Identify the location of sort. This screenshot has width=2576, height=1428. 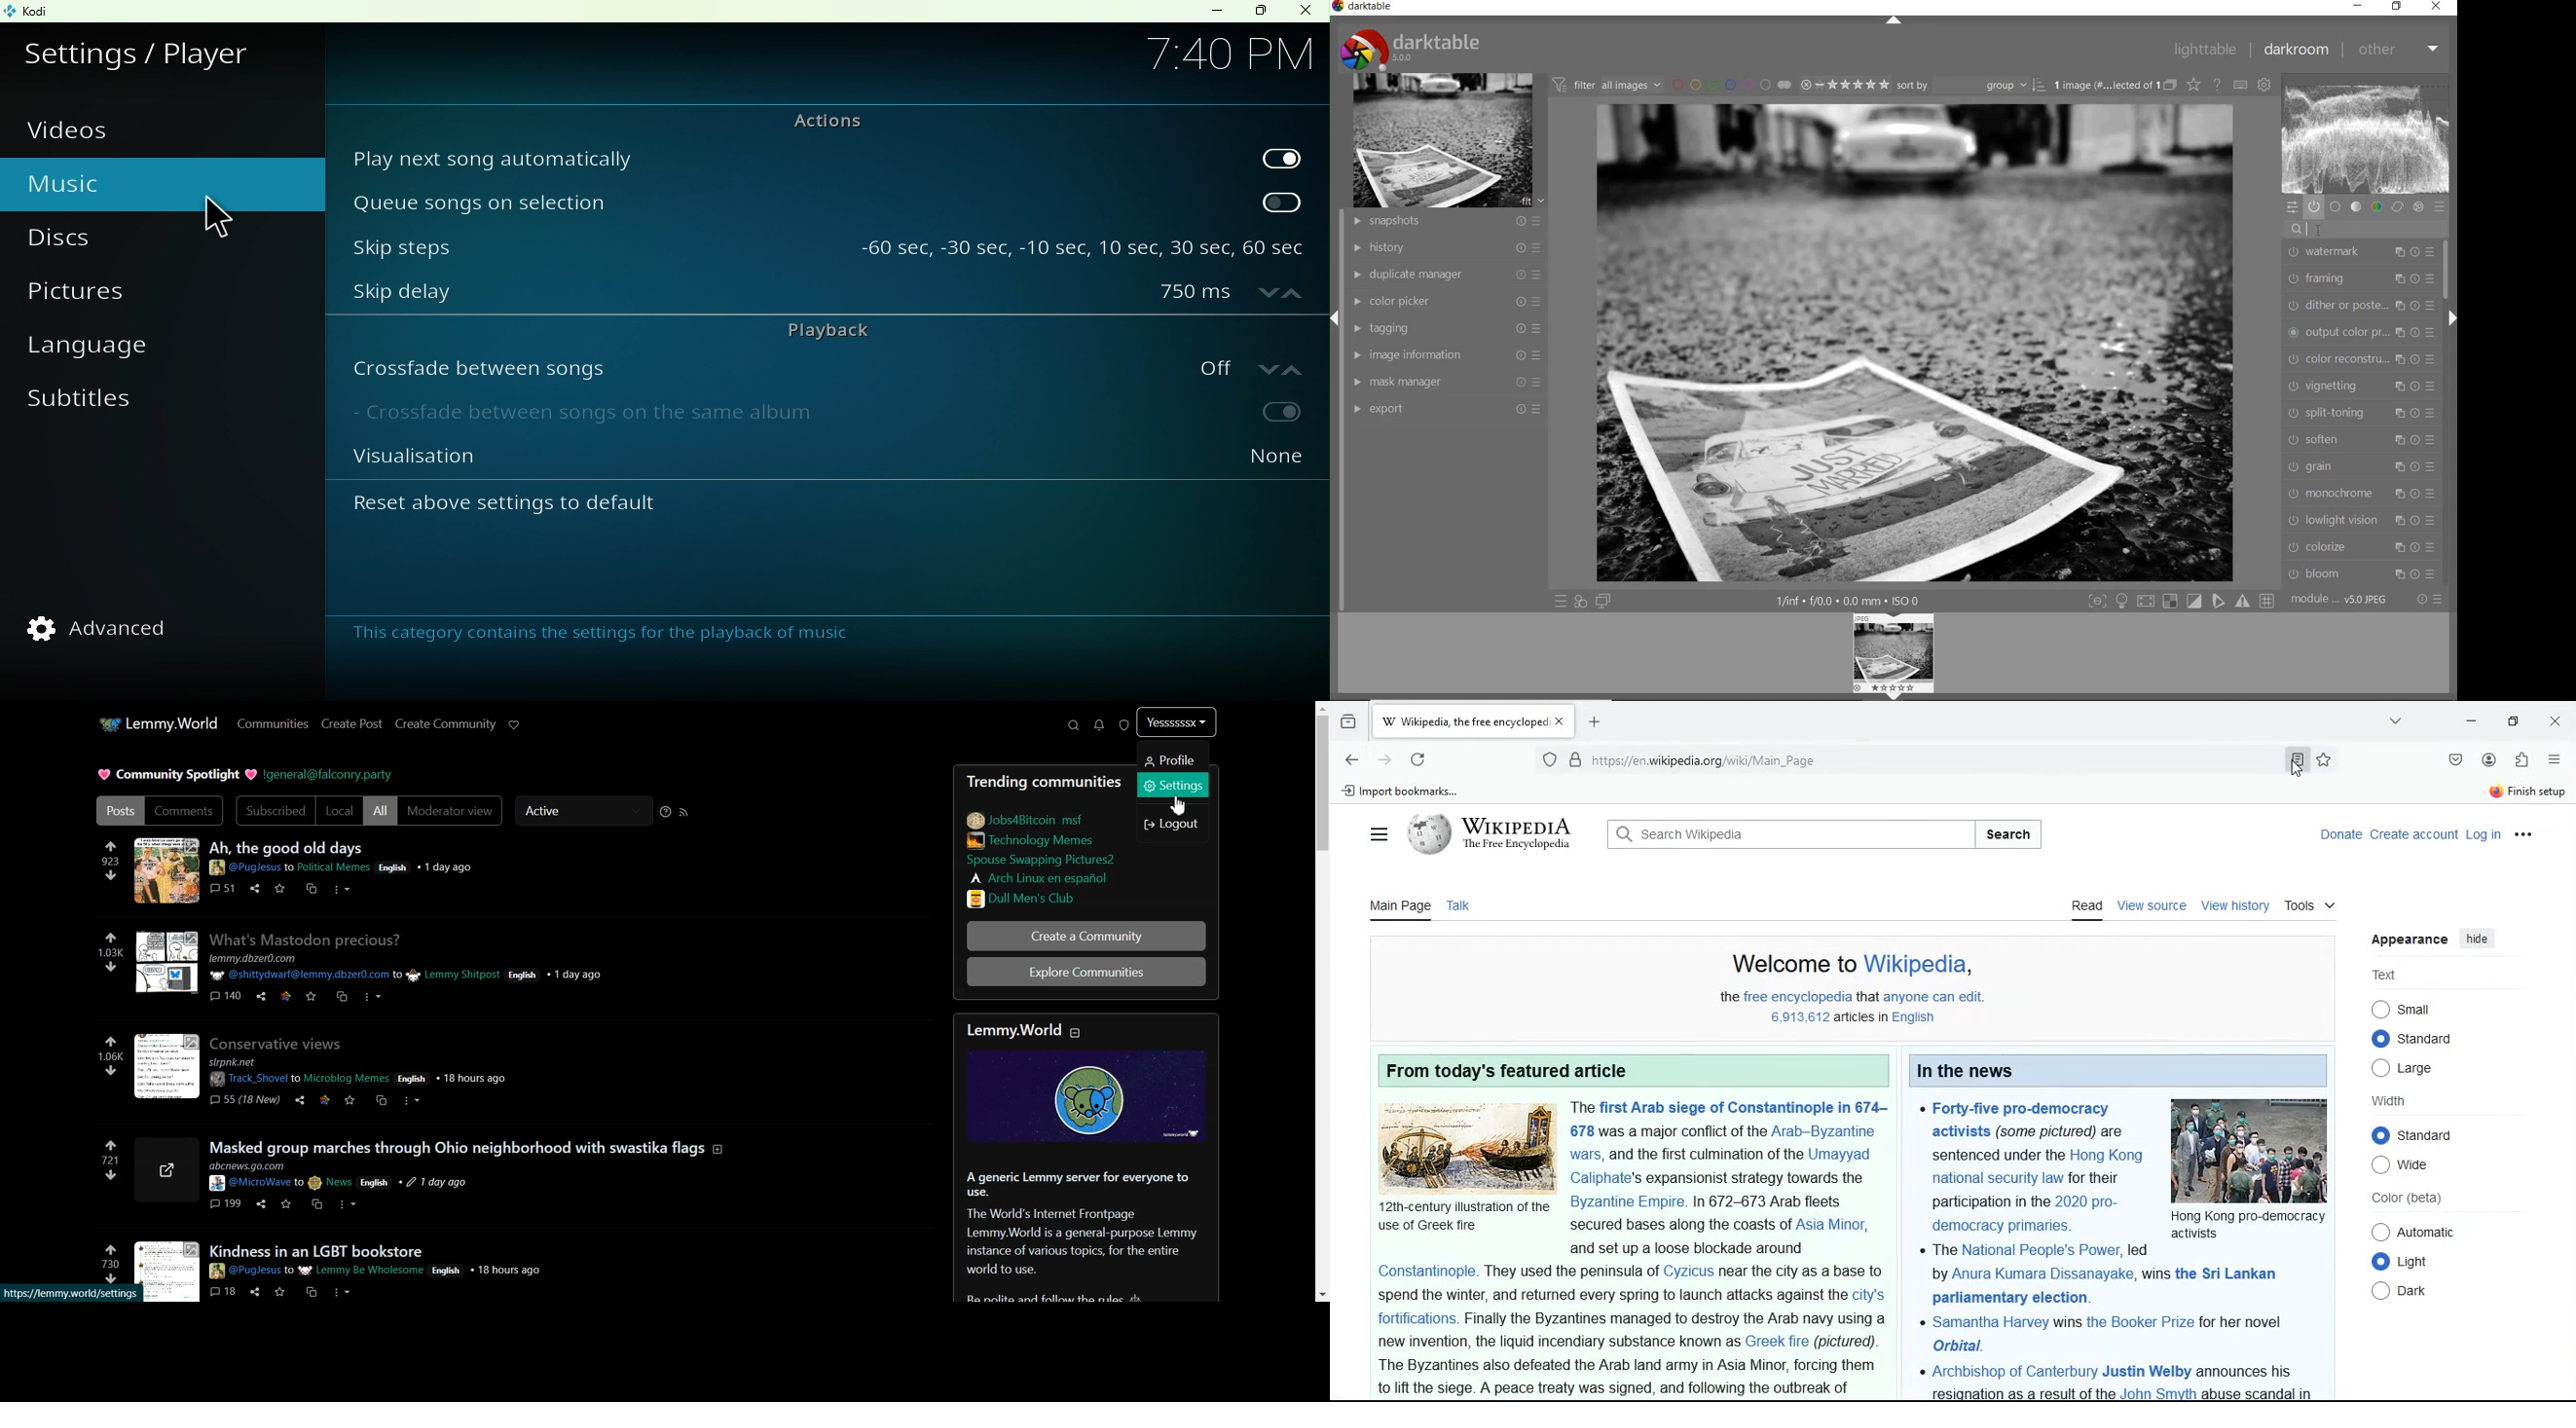
(1972, 85).